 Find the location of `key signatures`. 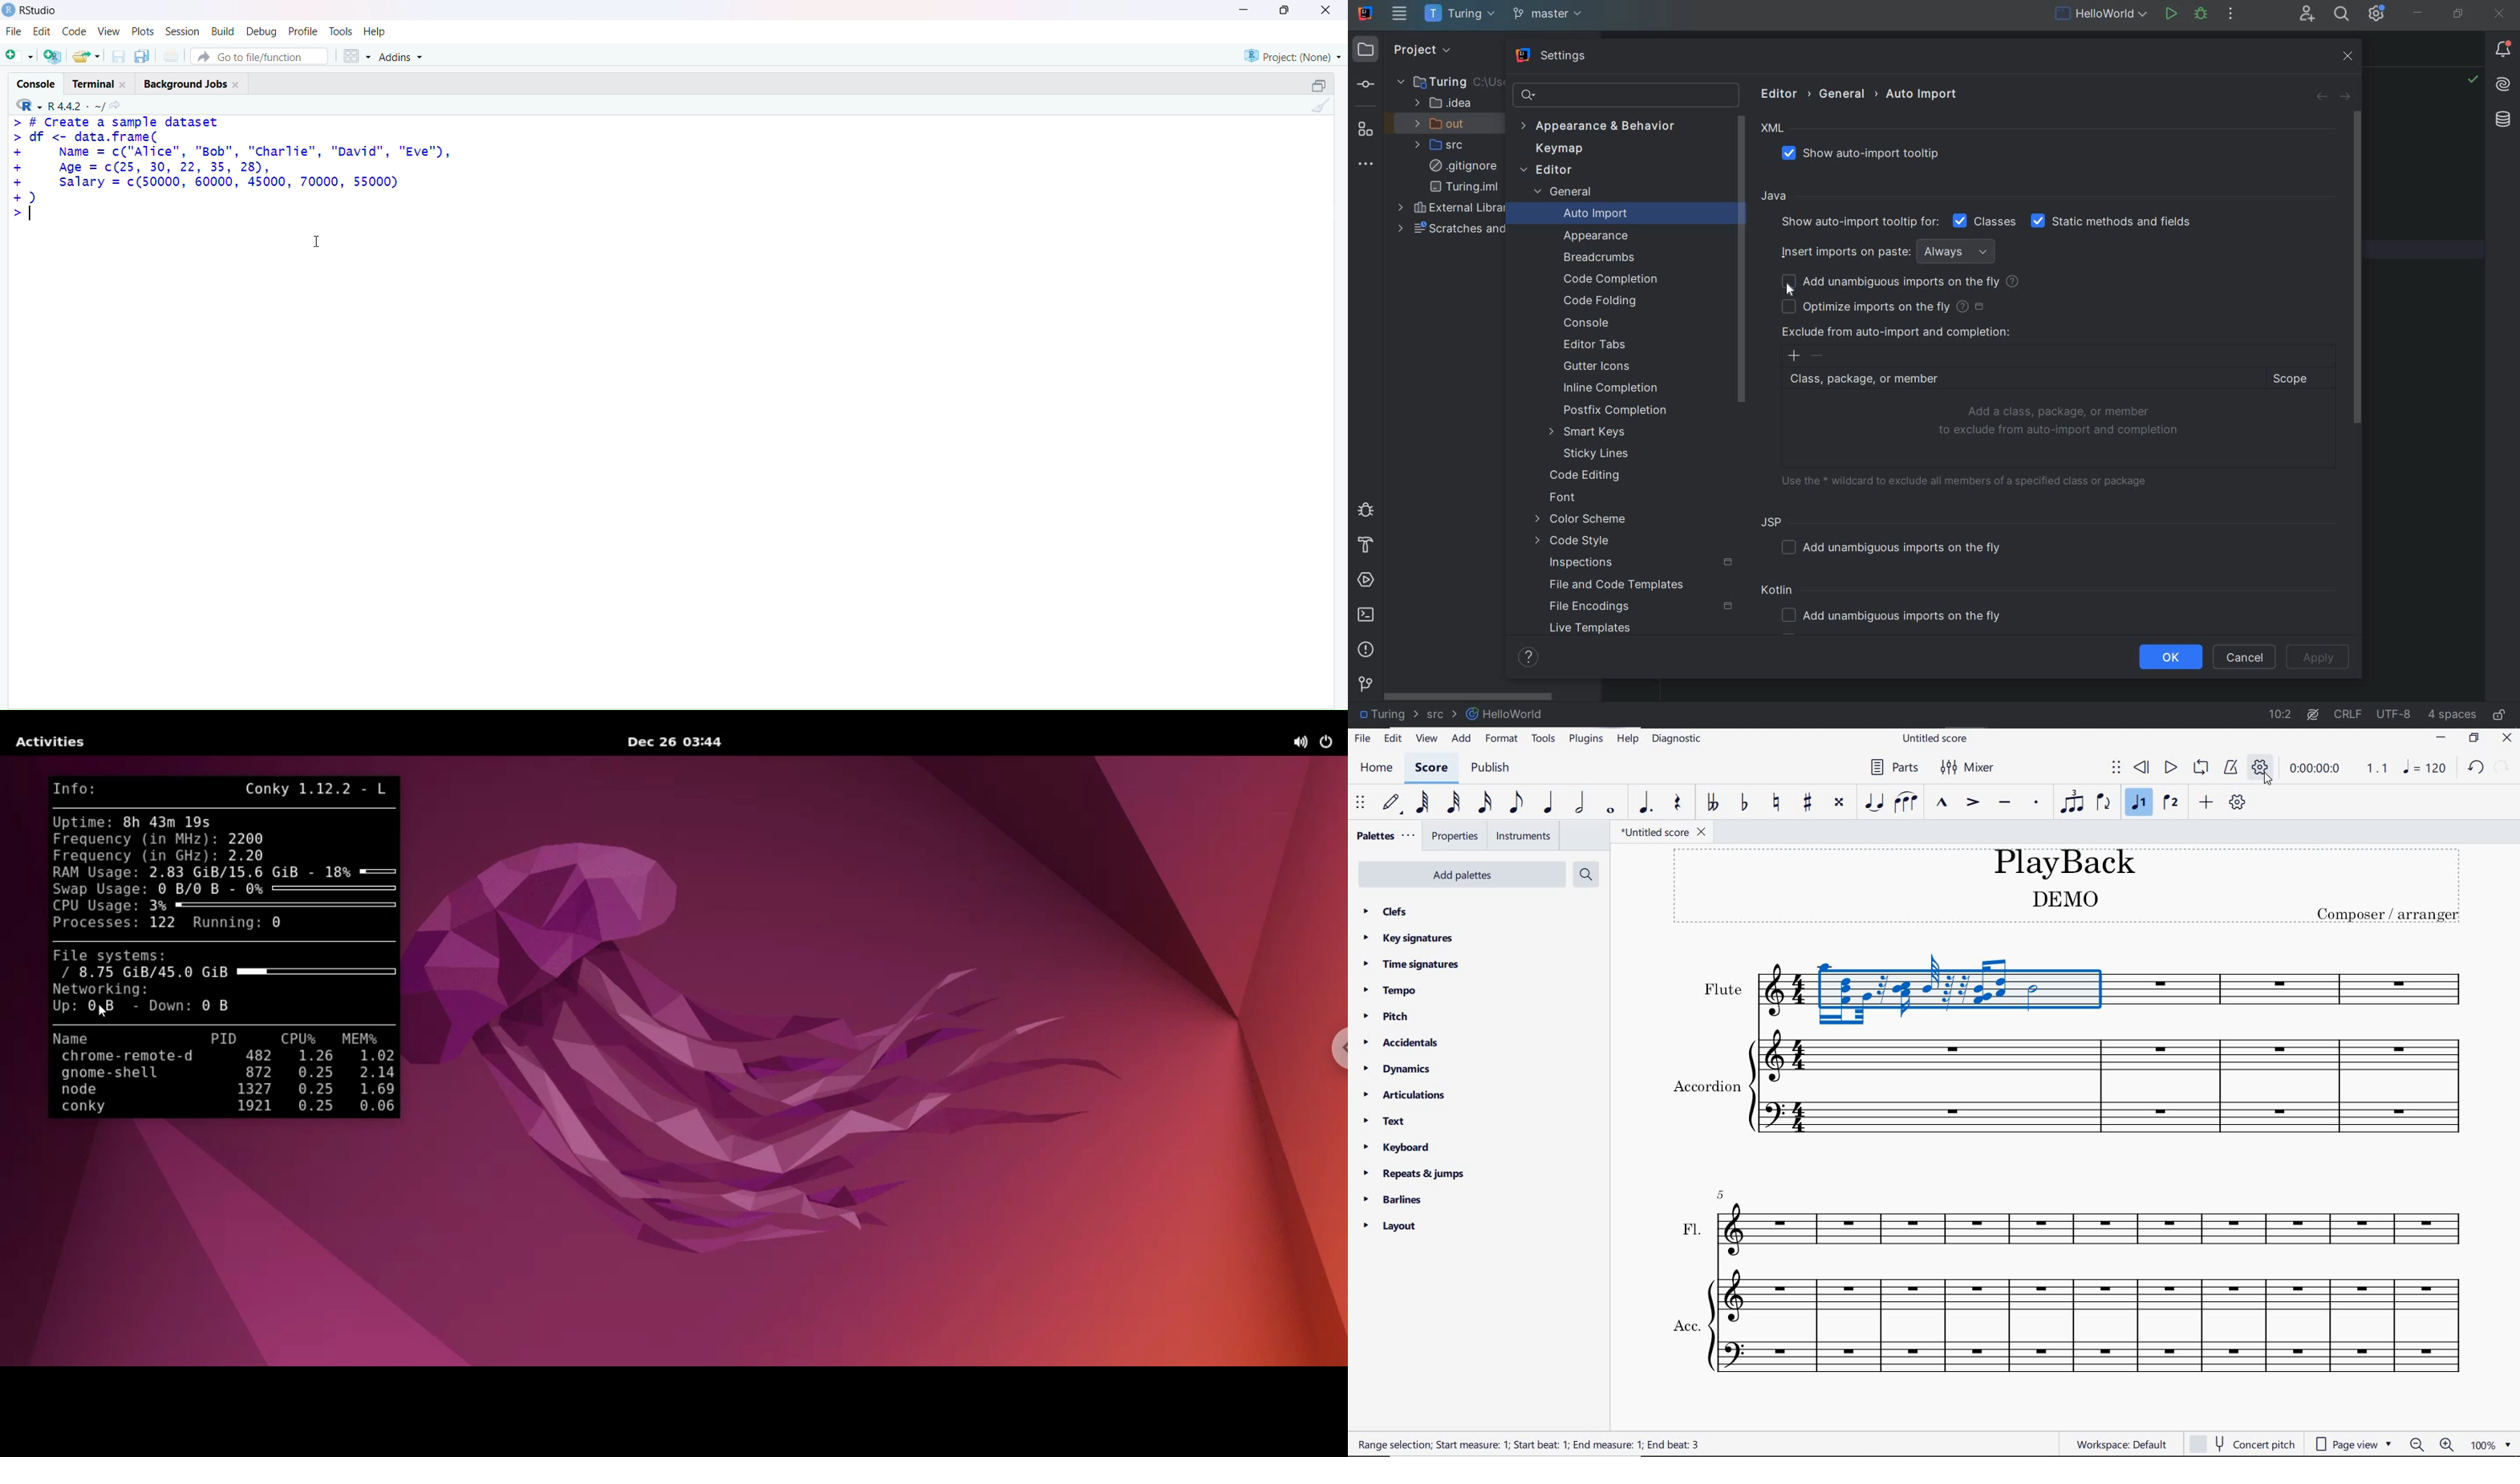

key signatures is located at coordinates (1413, 939).